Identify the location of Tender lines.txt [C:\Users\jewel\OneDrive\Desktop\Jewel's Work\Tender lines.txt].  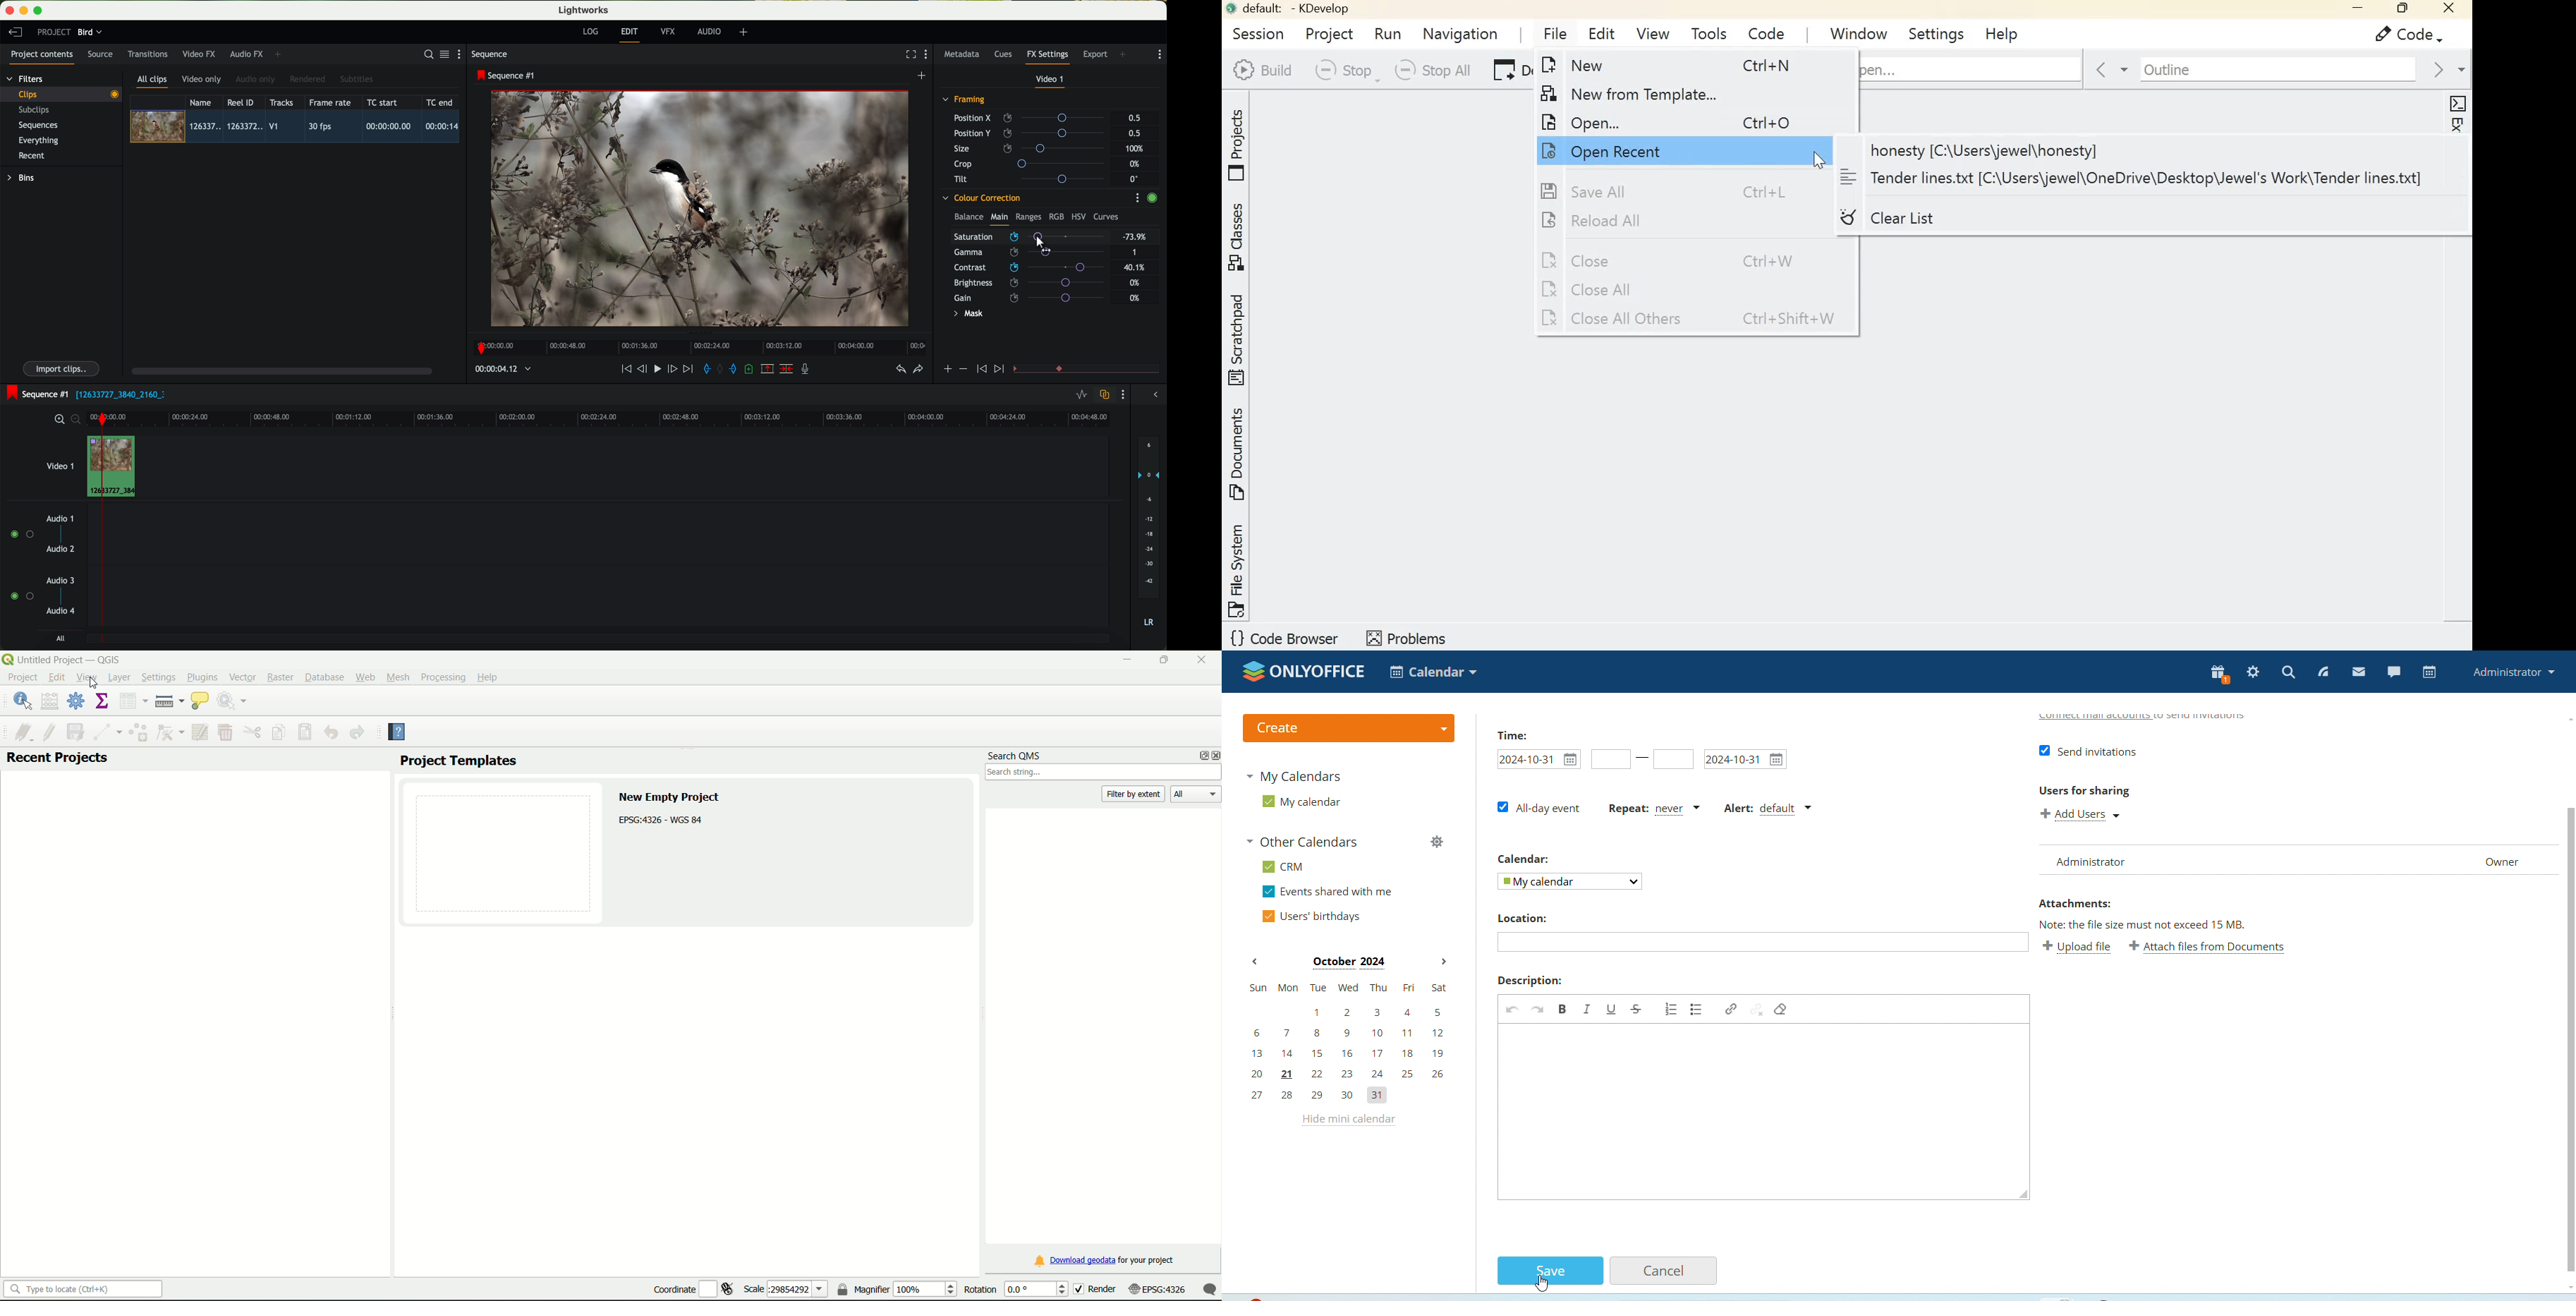
(2133, 178).